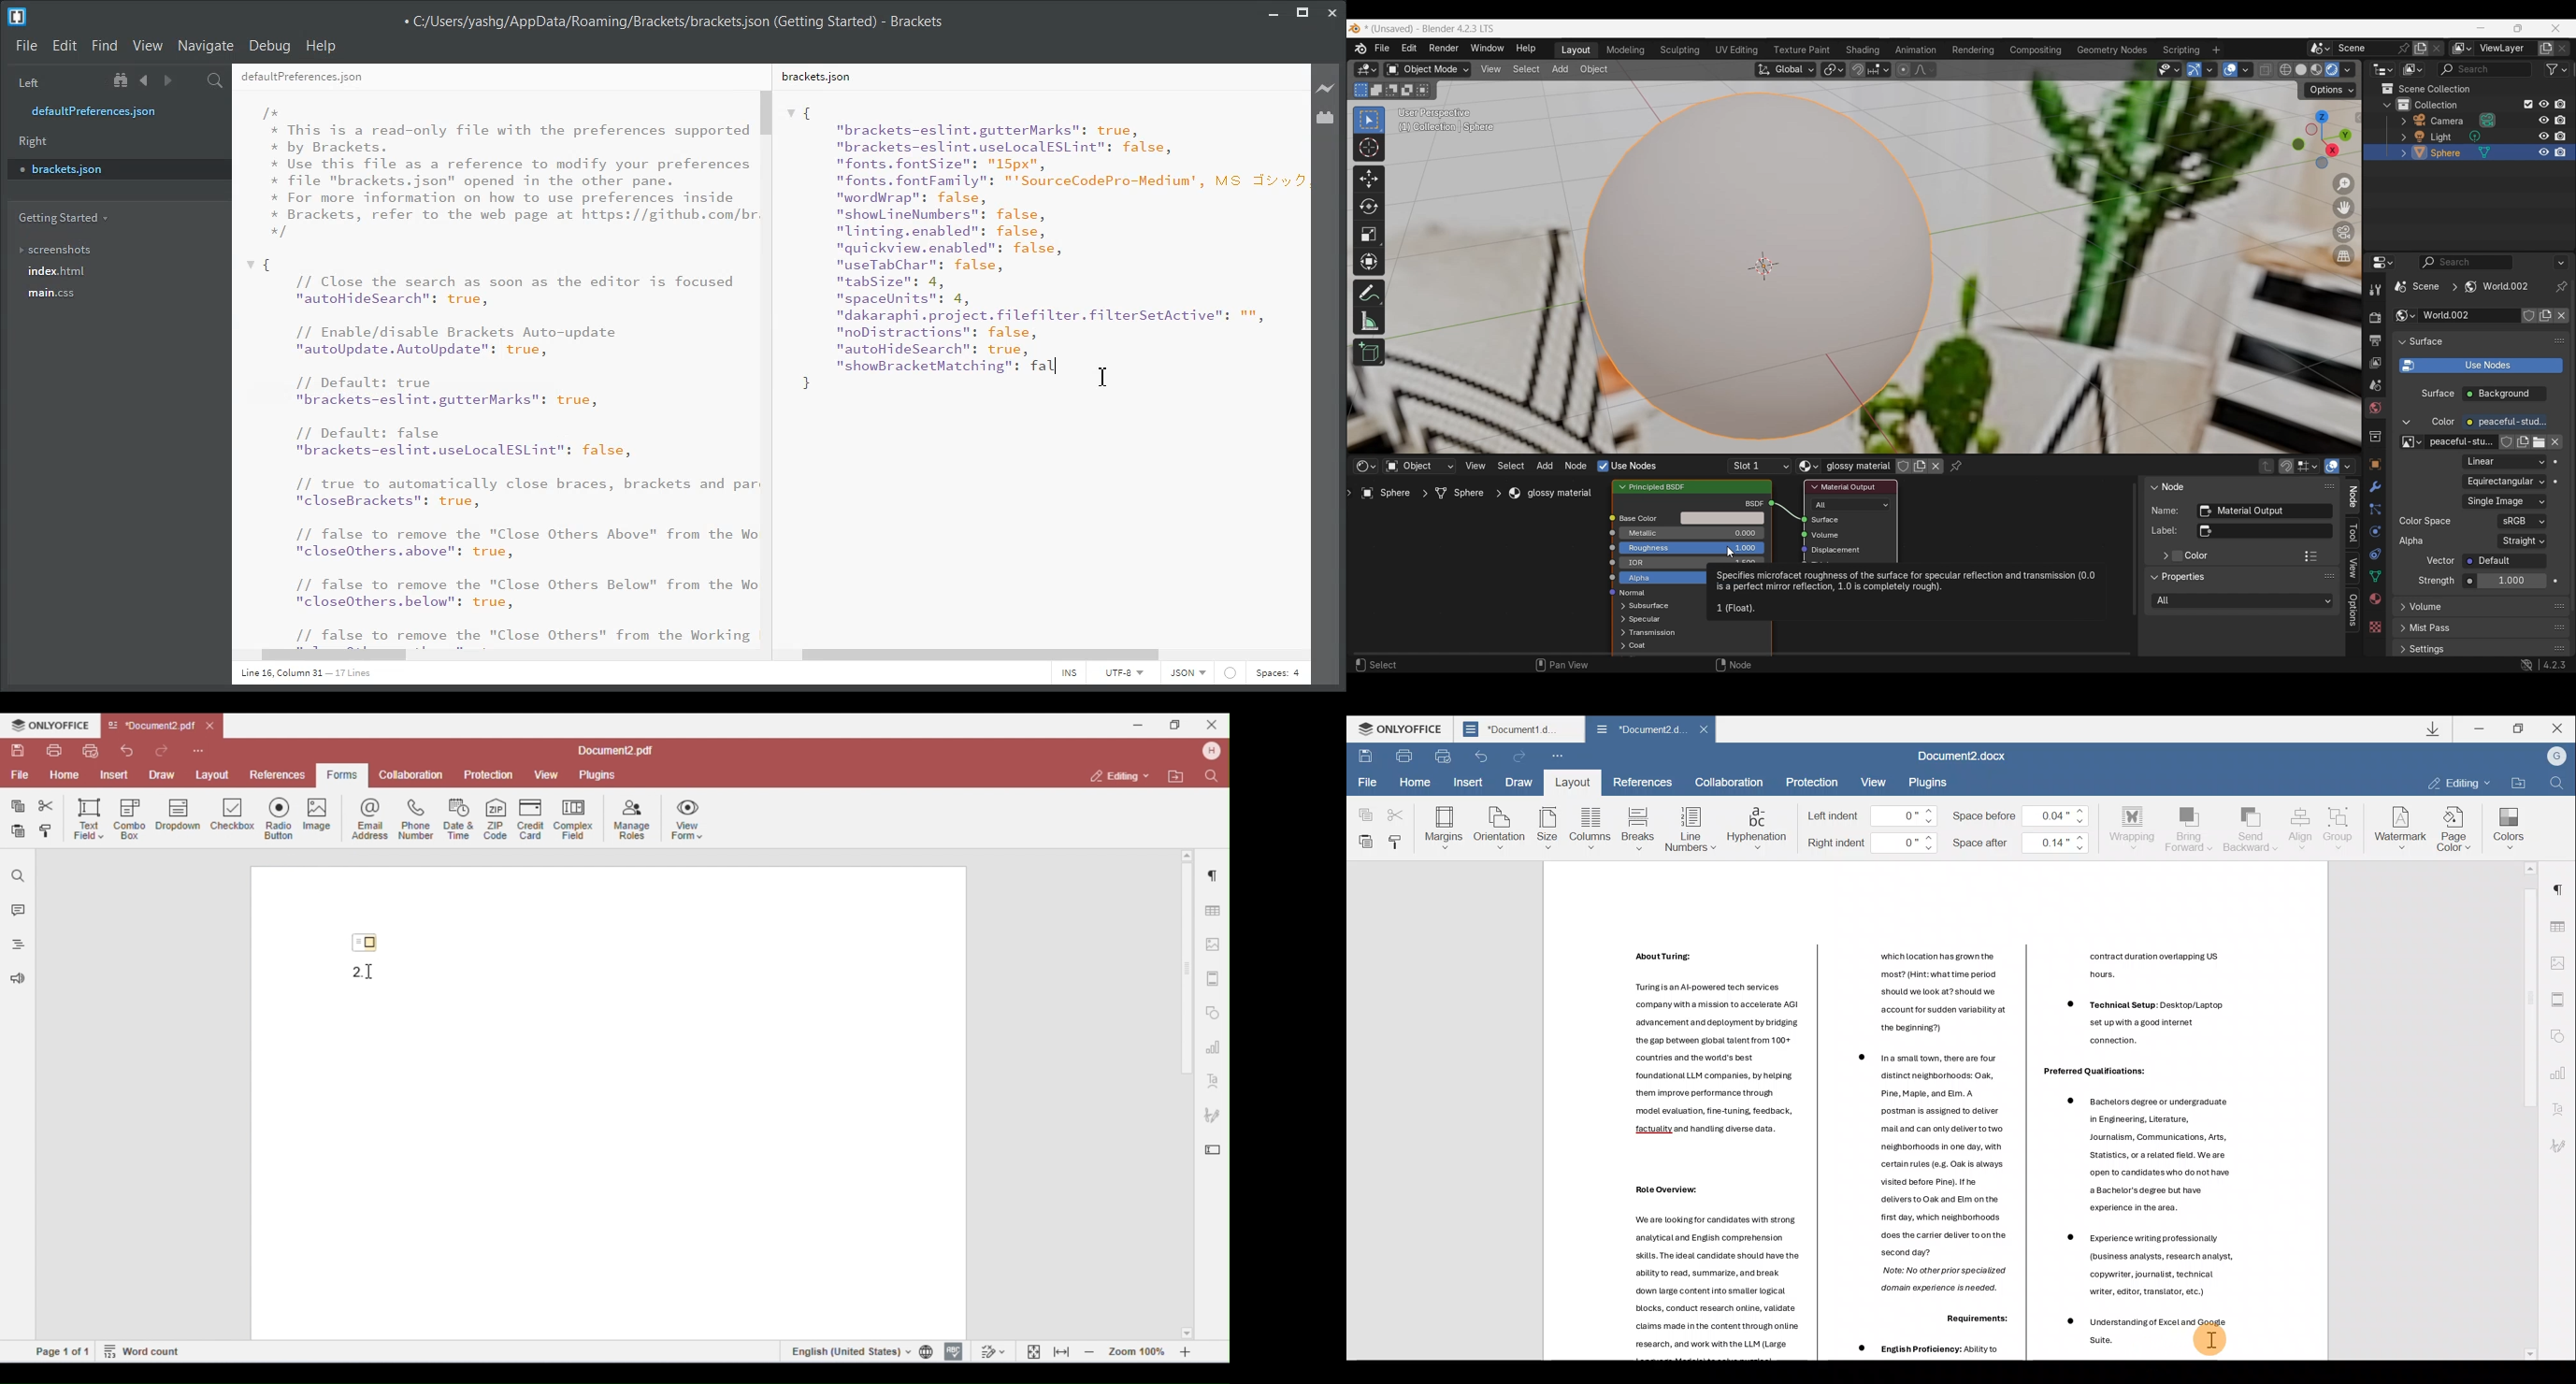 The height and width of the screenshot is (1400, 2576). Describe the element at coordinates (1400, 809) in the screenshot. I see `Cut` at that location.